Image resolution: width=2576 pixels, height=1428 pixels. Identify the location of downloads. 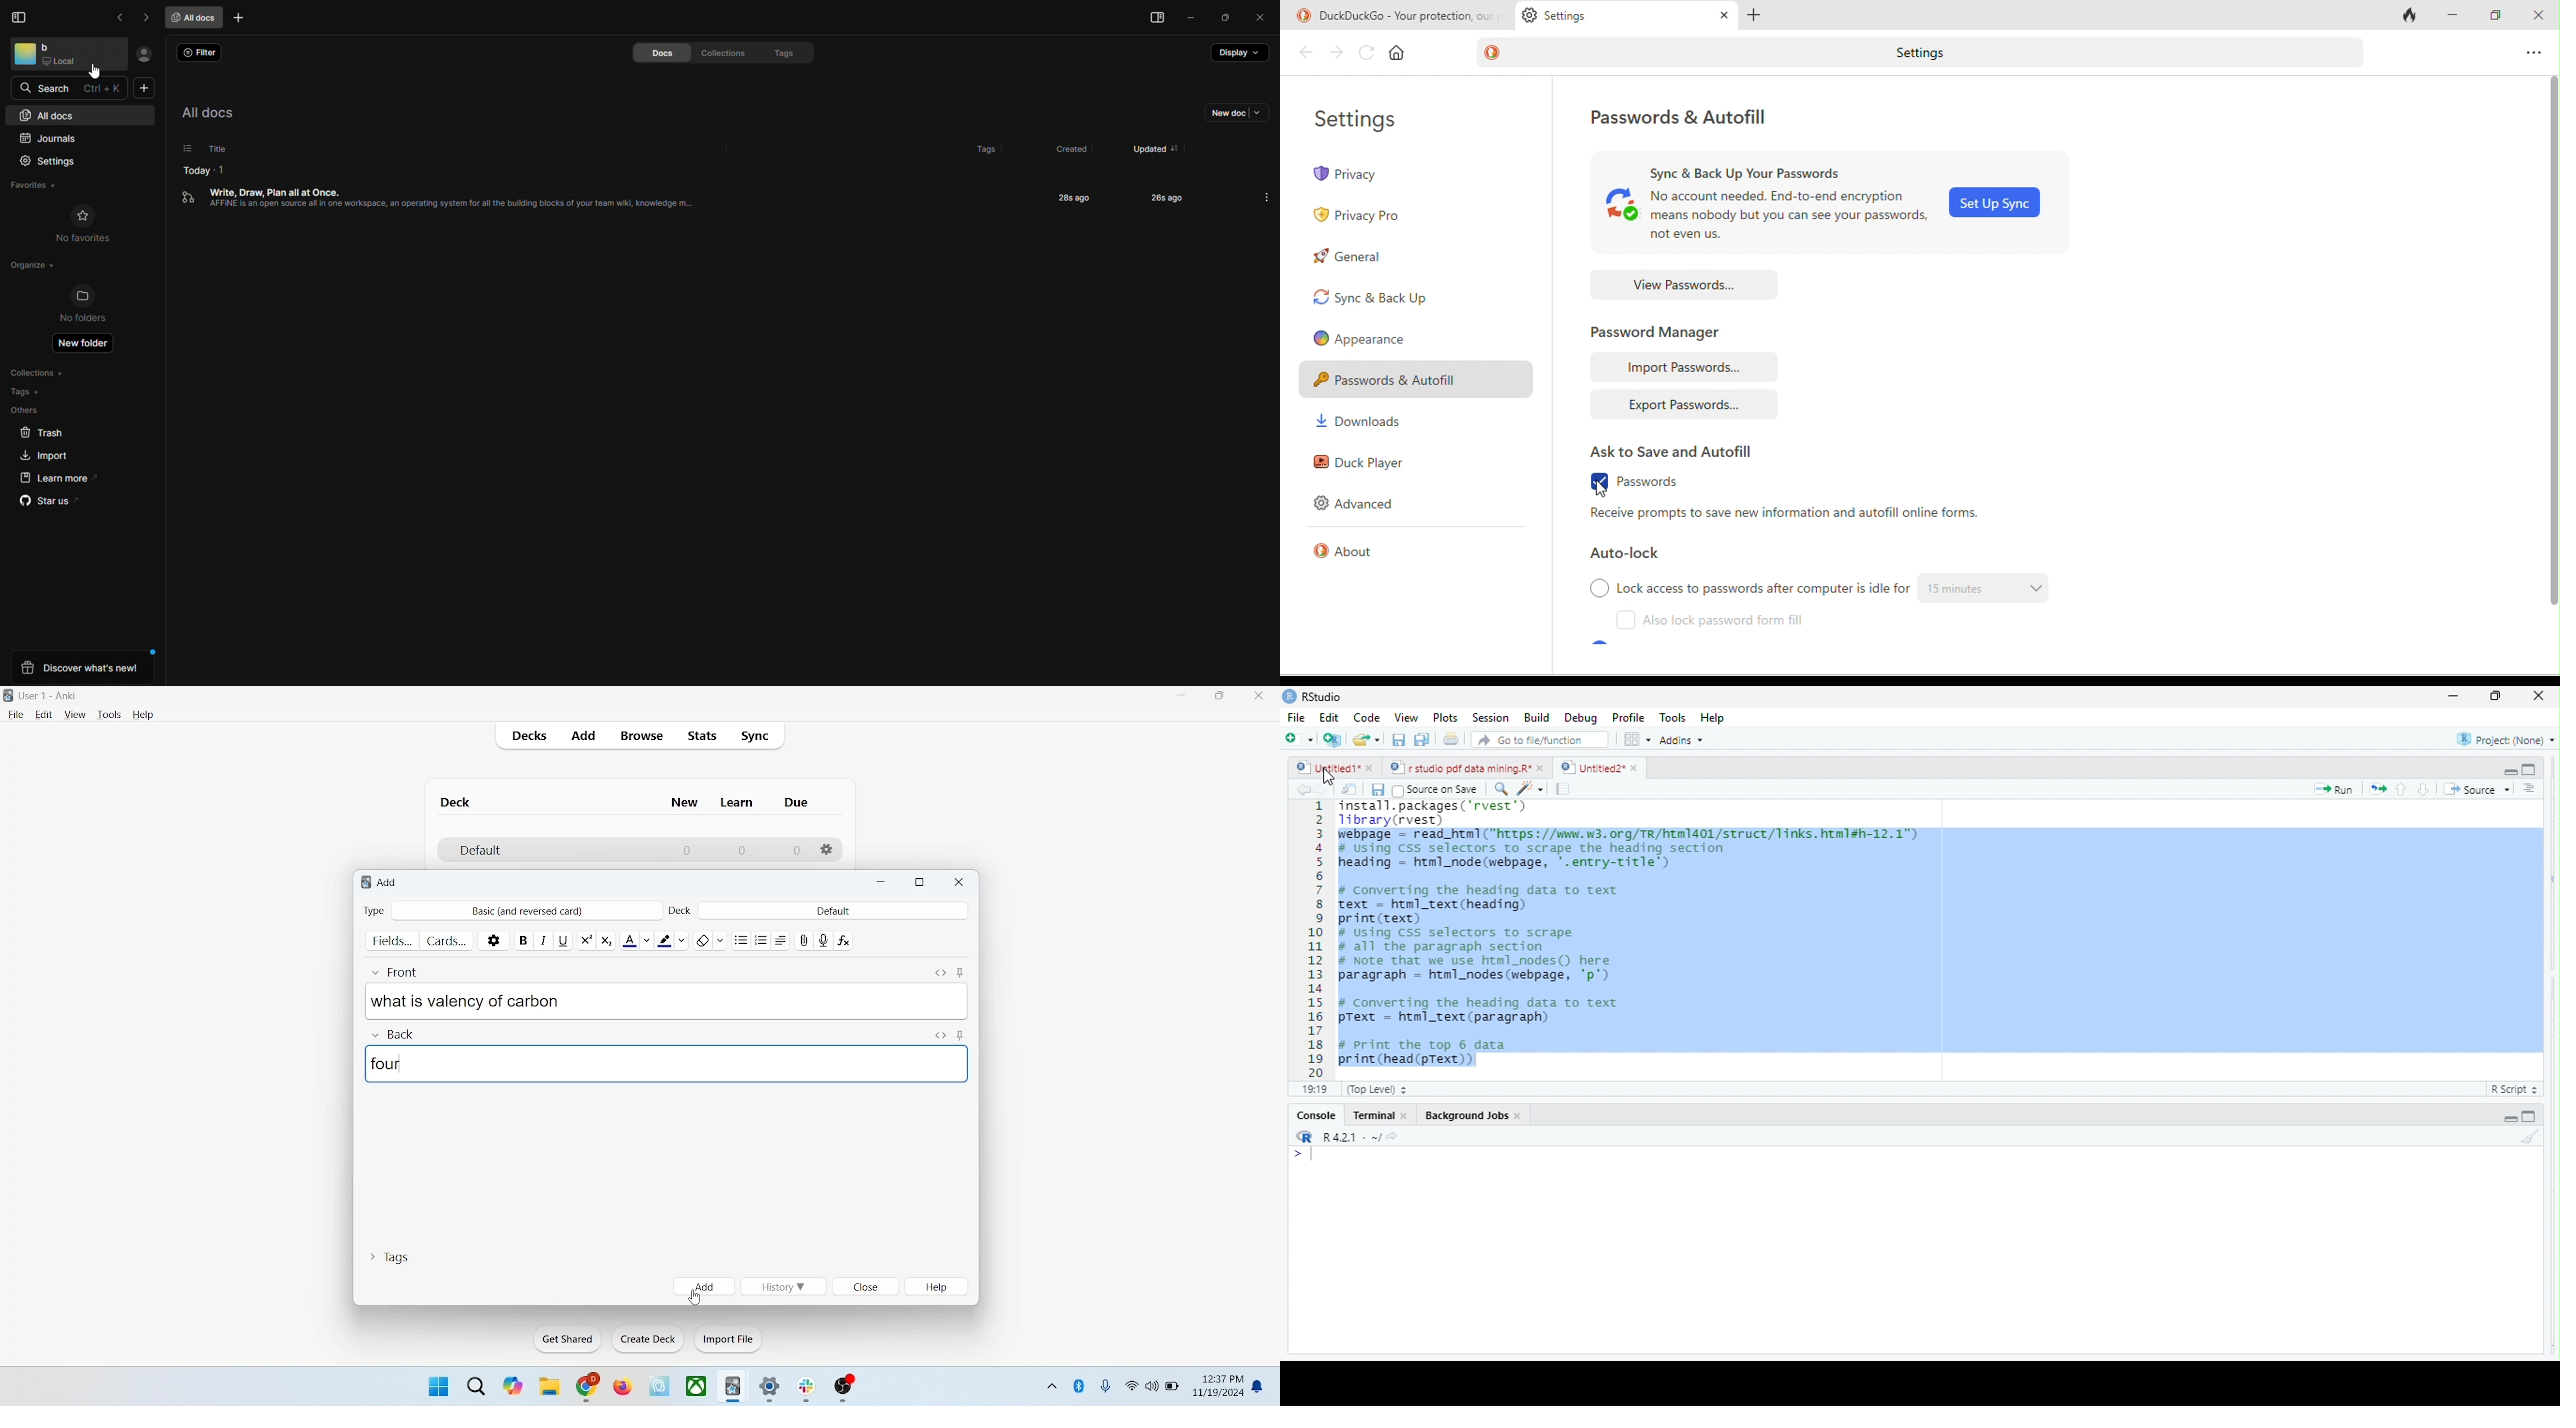
(1368, 425).